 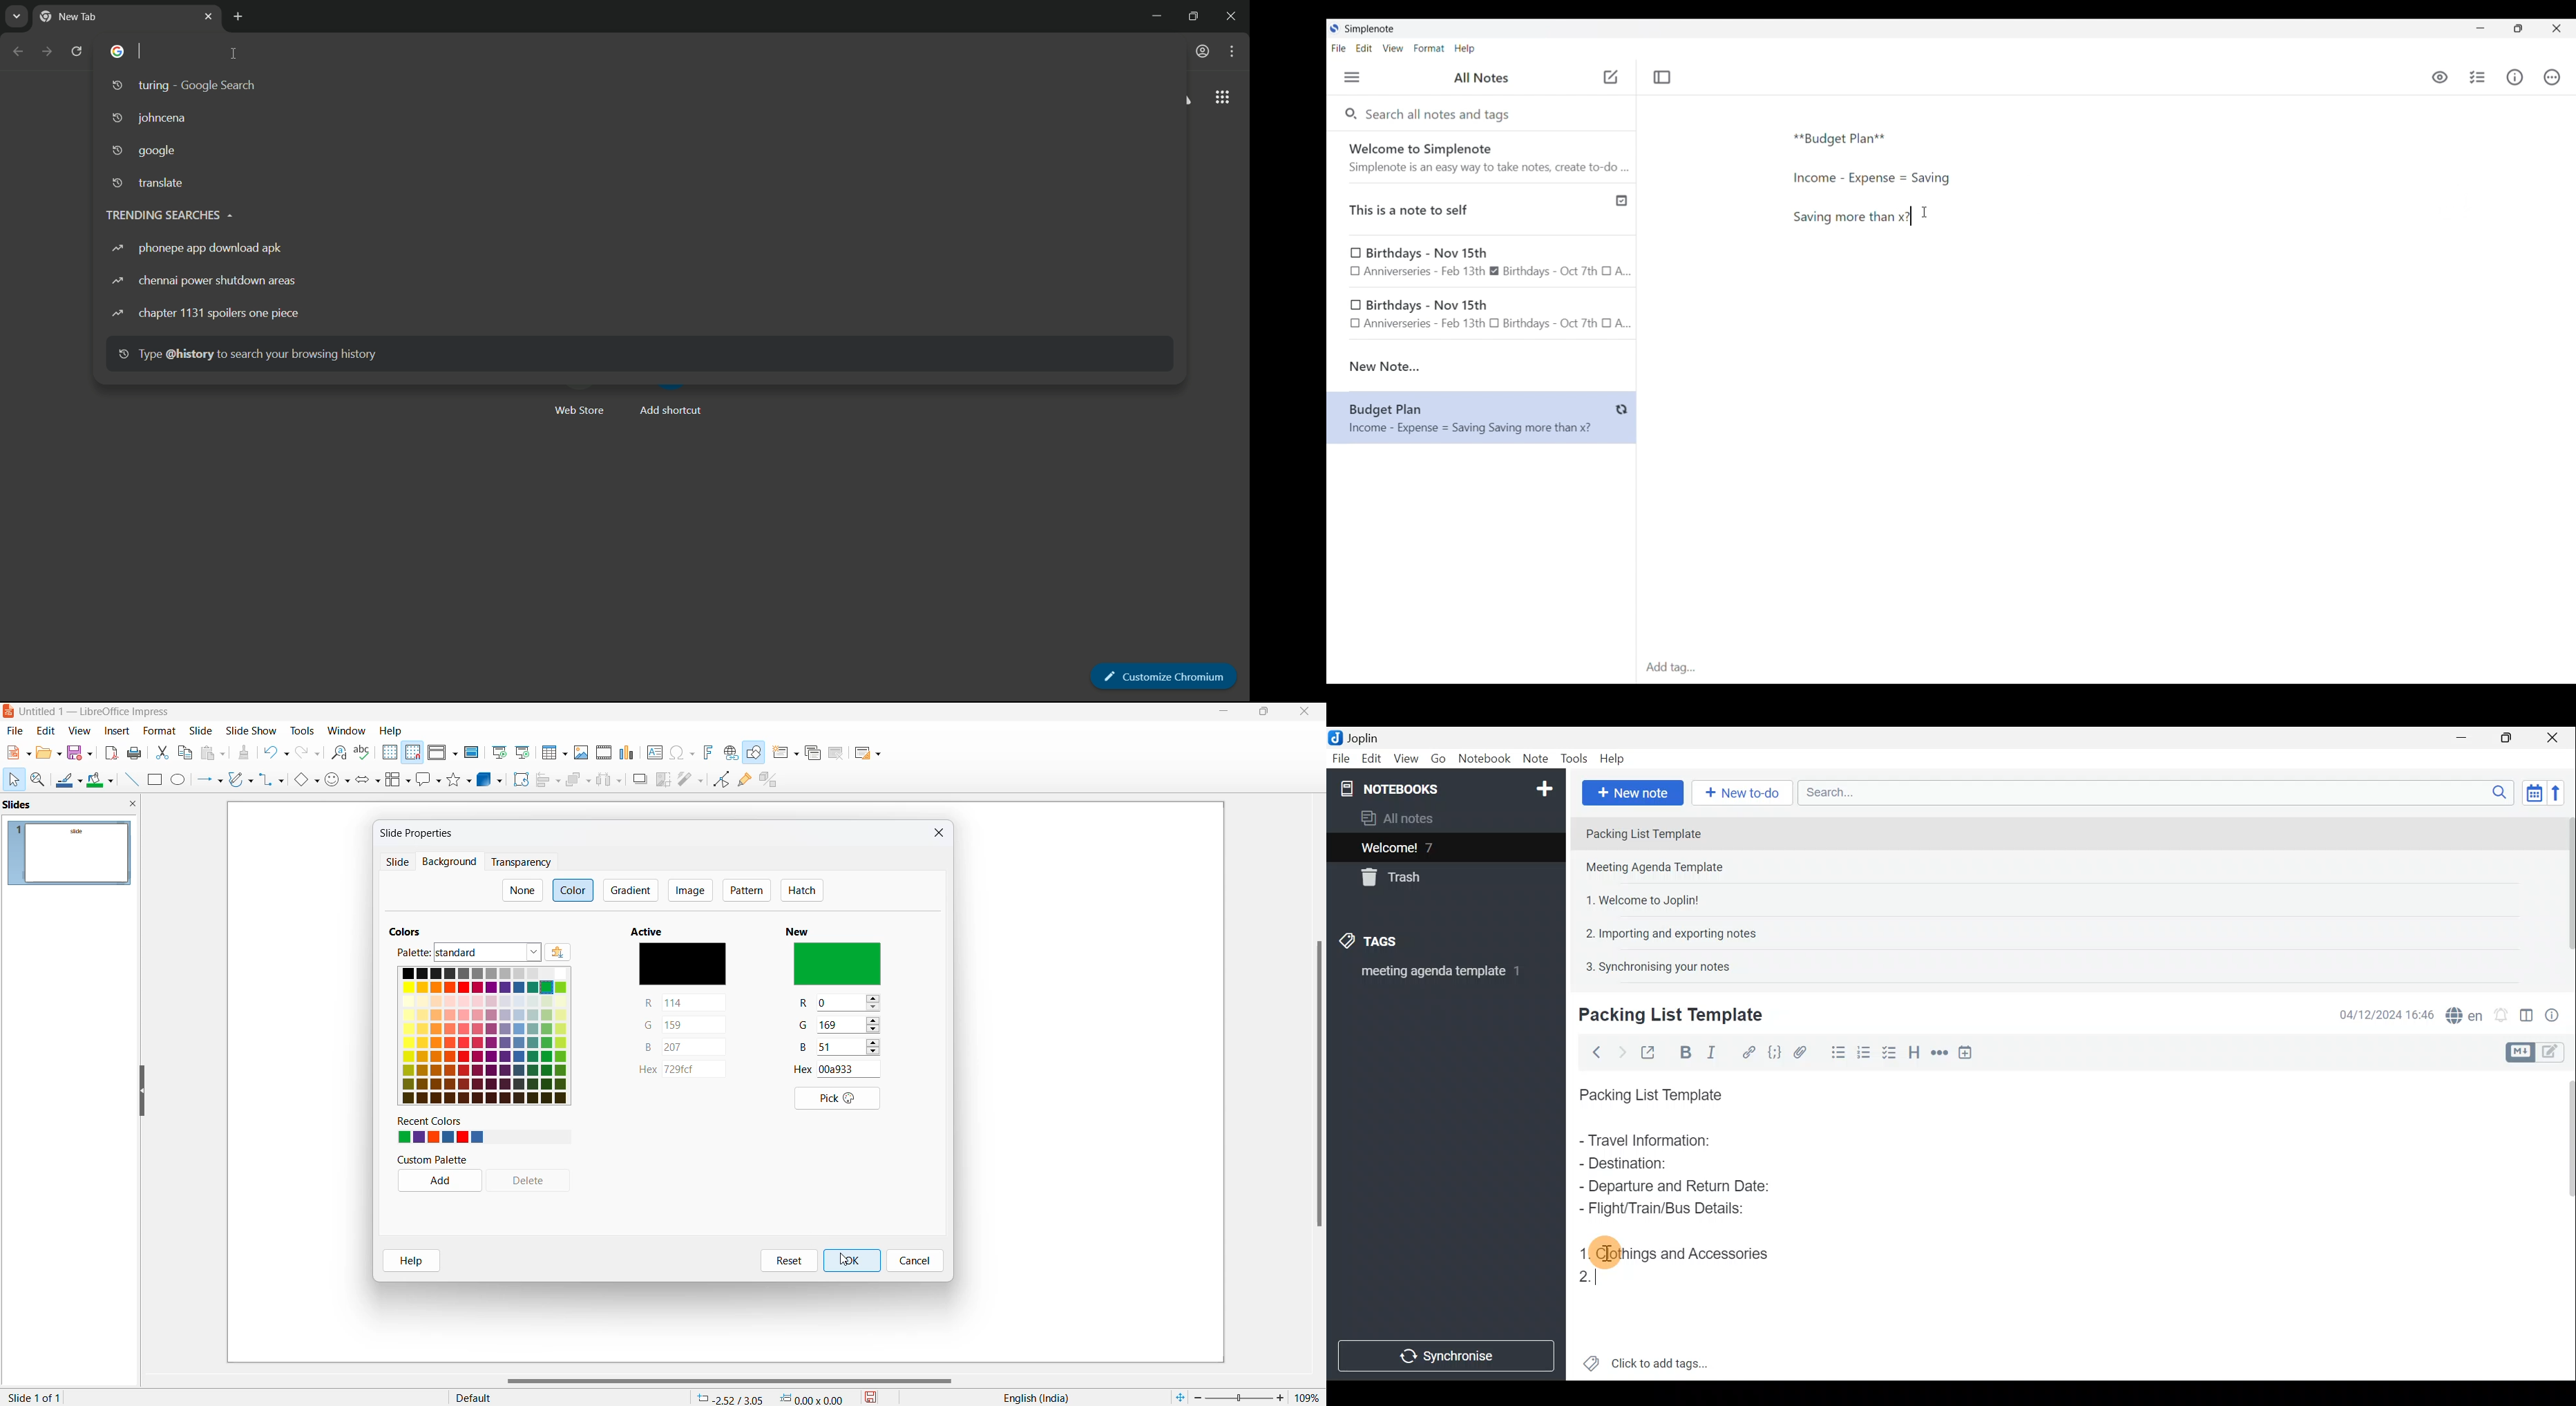 I want to click on add color palettes via extension, so click(x=577, y=953).